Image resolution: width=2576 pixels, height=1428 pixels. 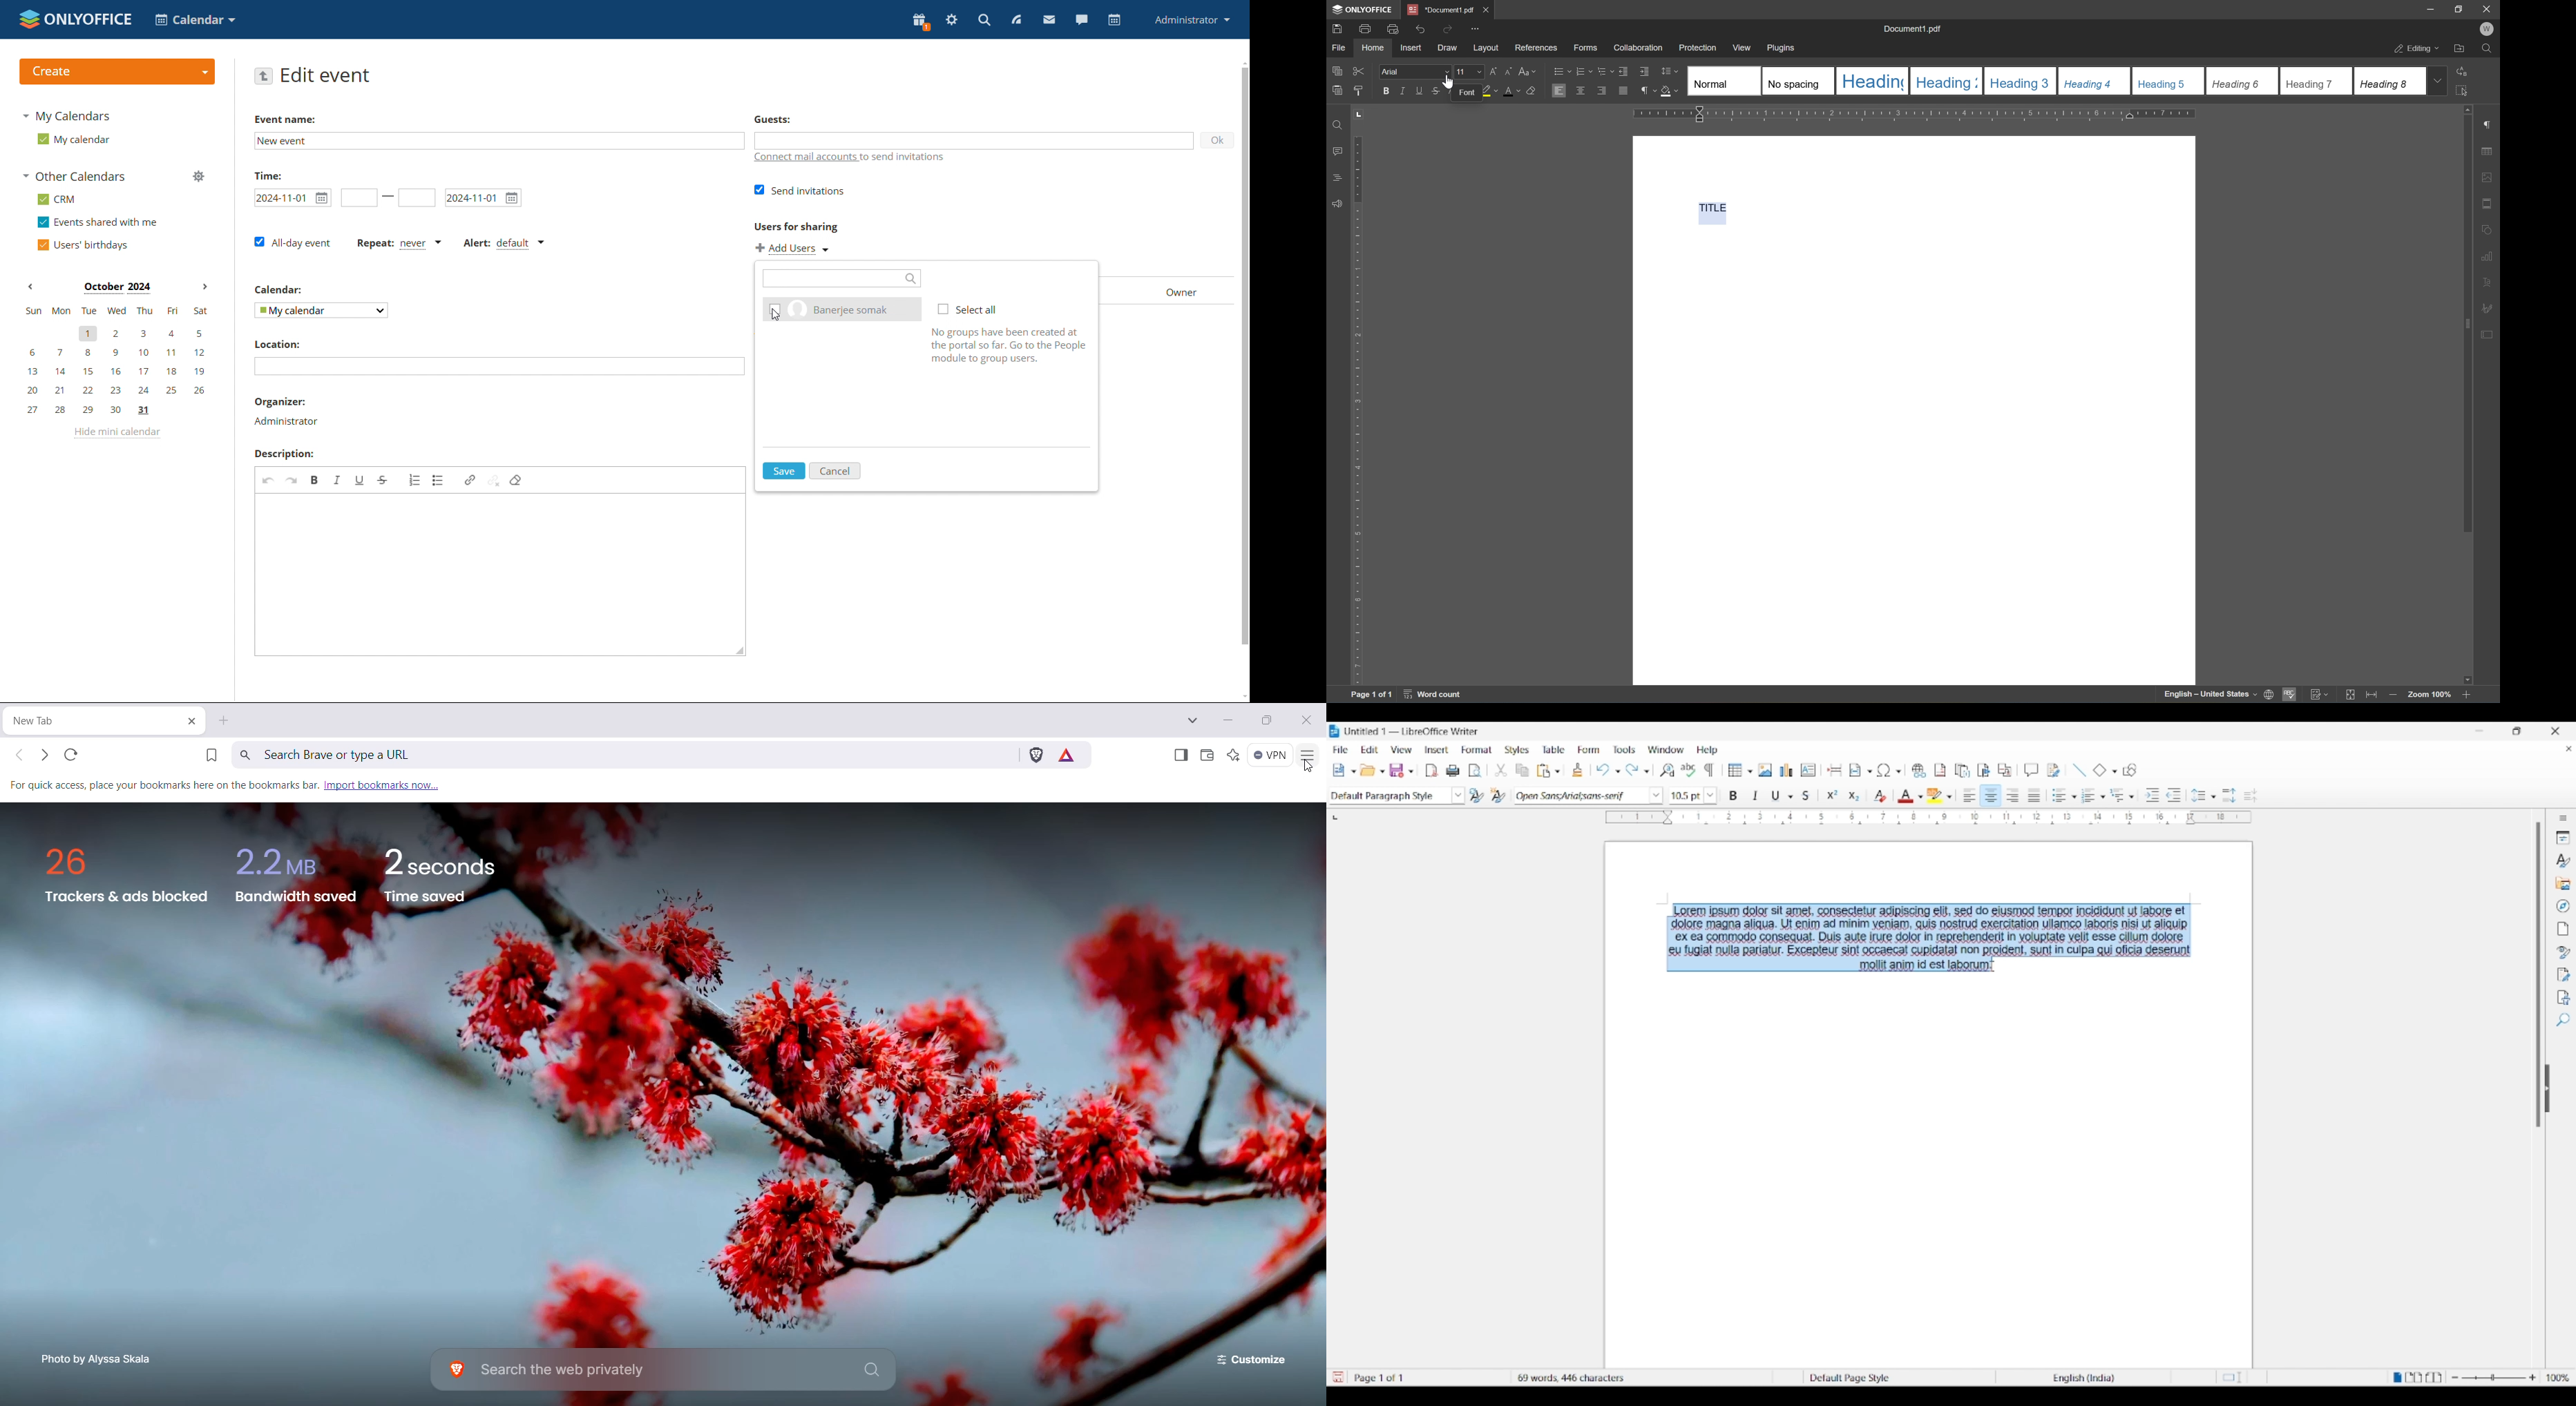 I want to click on Manually enter paragraph style, so click(x=1388, y=796).